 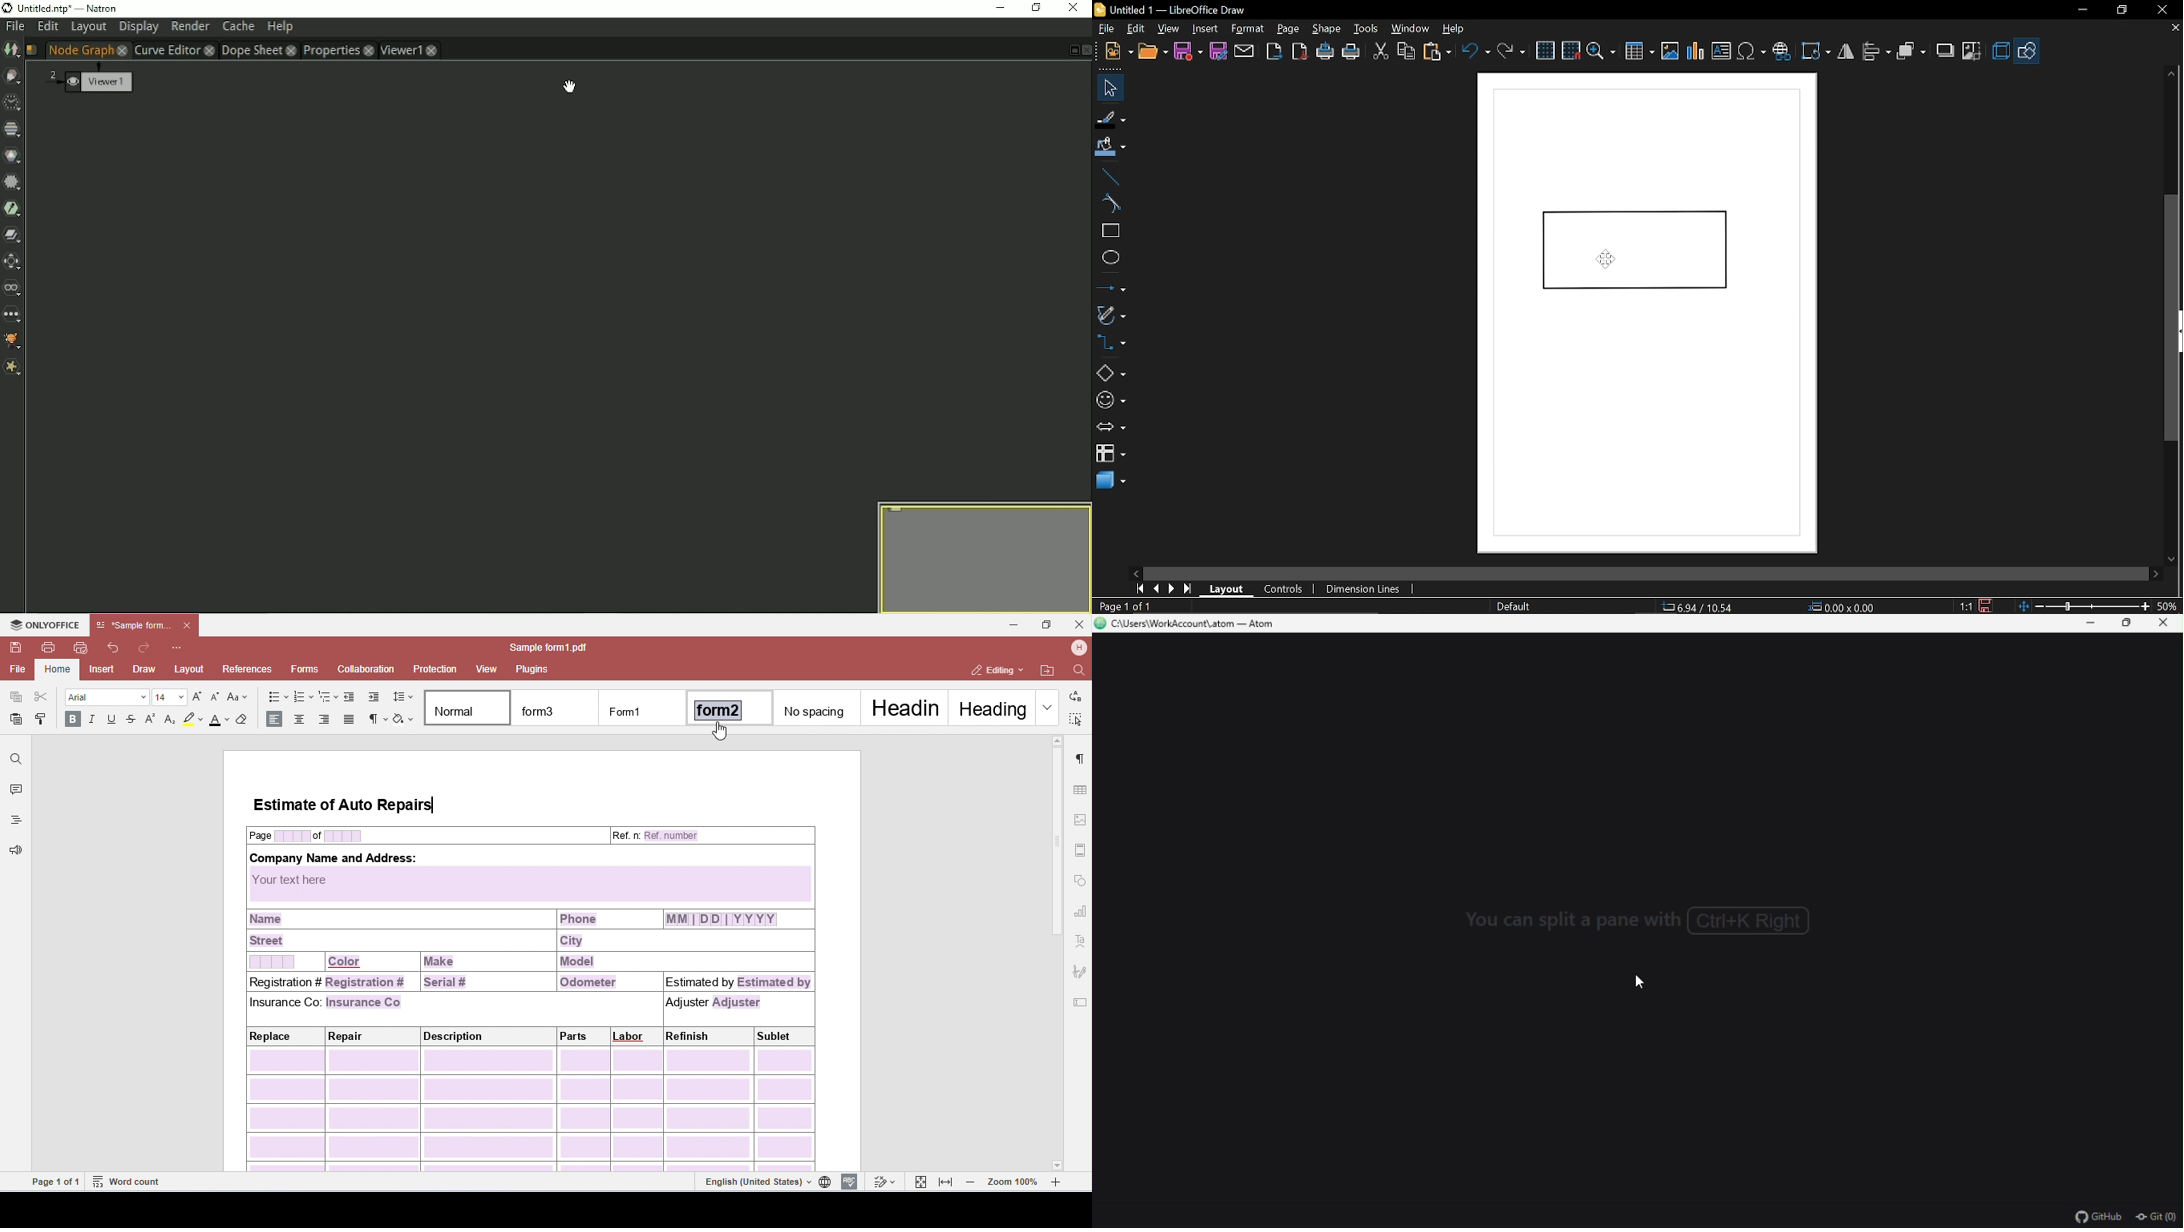 I want to click on shapes, so click(x=2027, y=49).